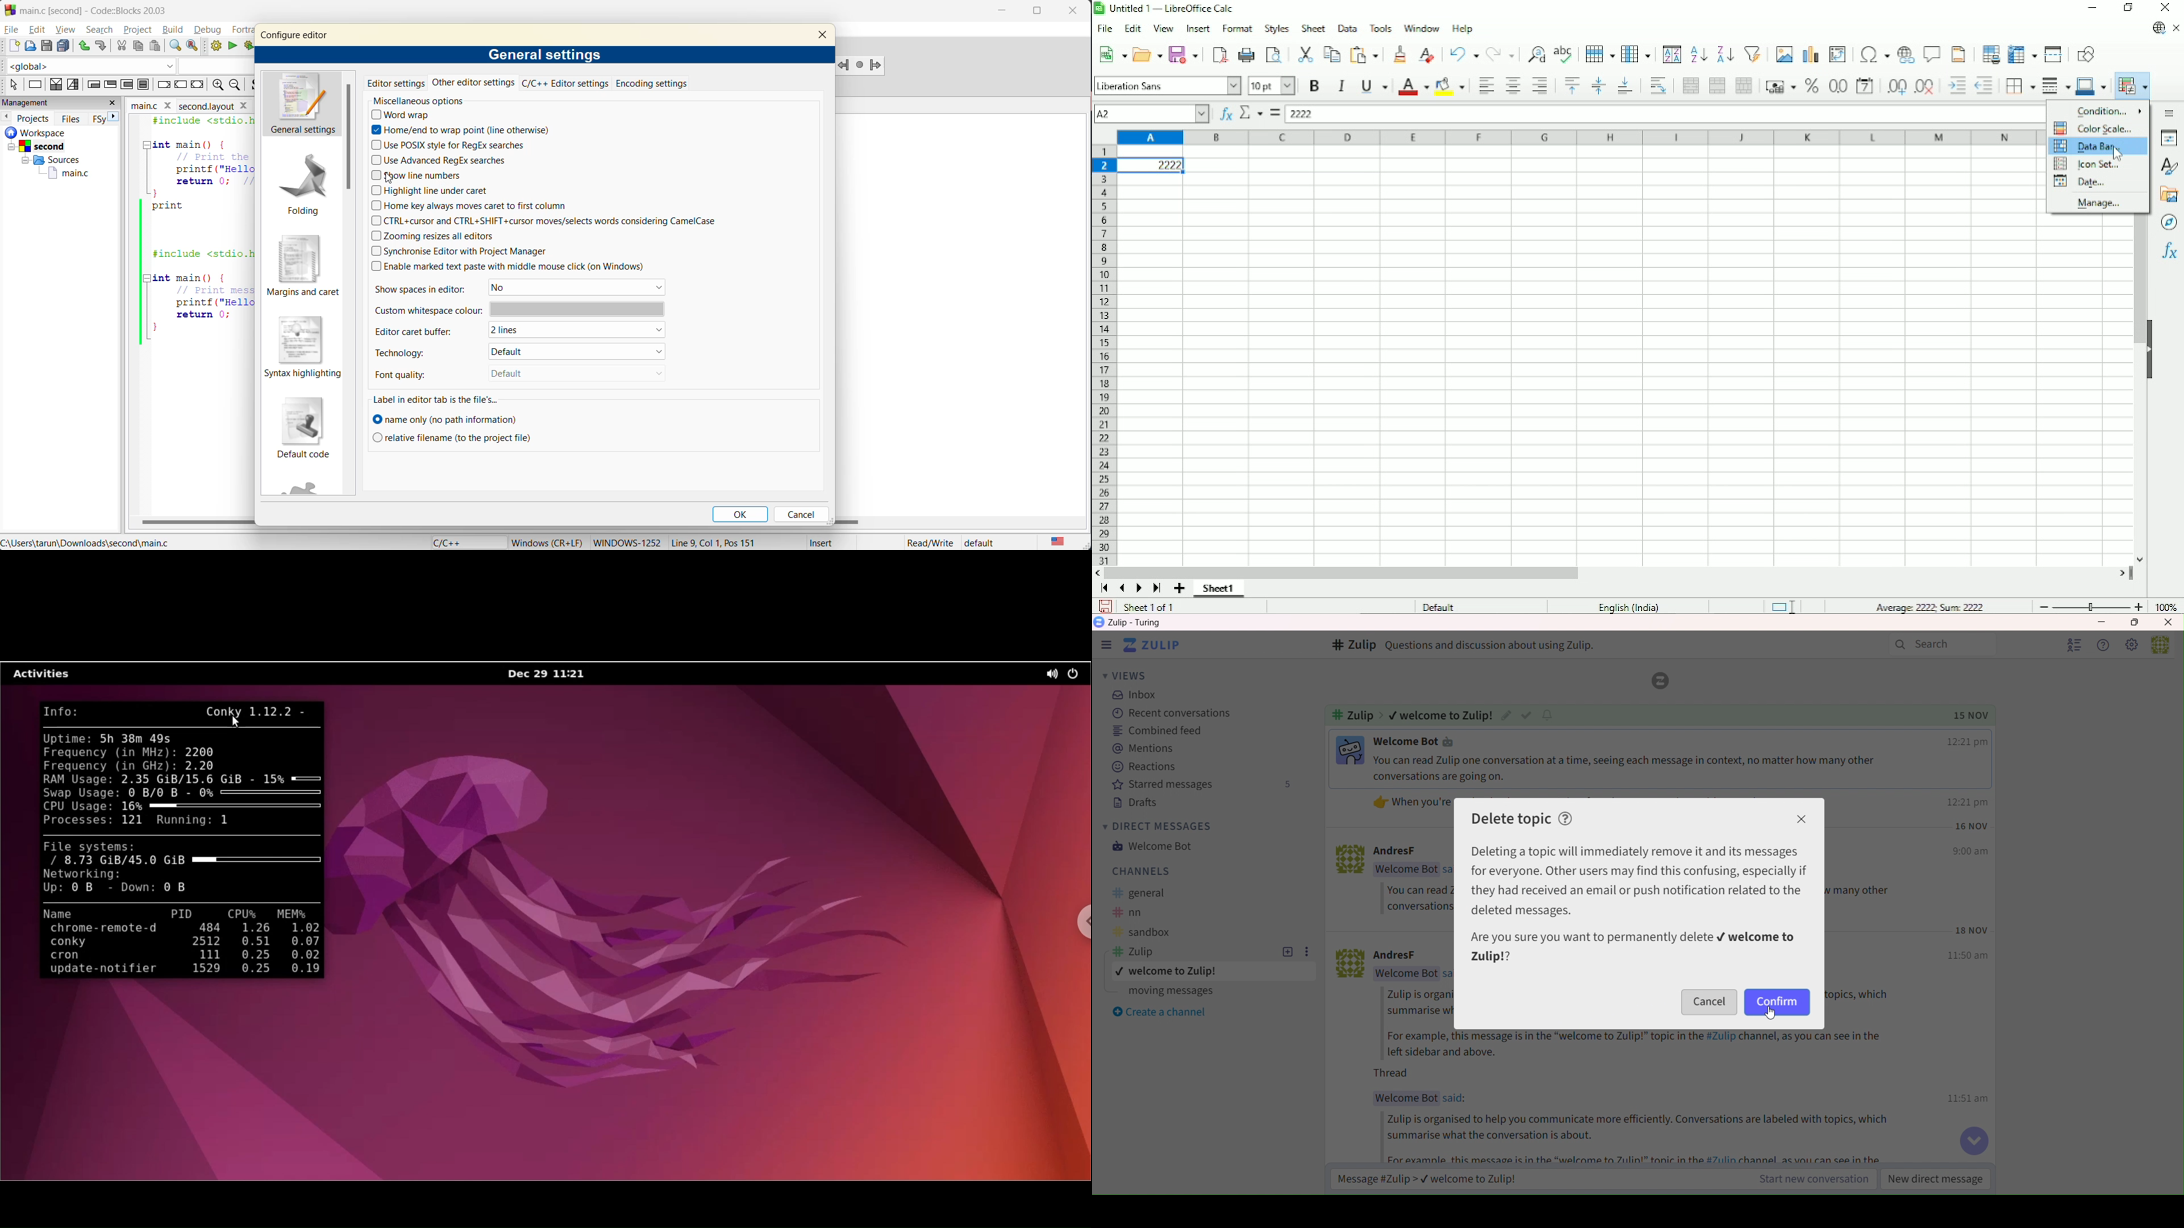  Describe the element at coordinates (47, 160) in the screenshot. I see `Sources` at that location.